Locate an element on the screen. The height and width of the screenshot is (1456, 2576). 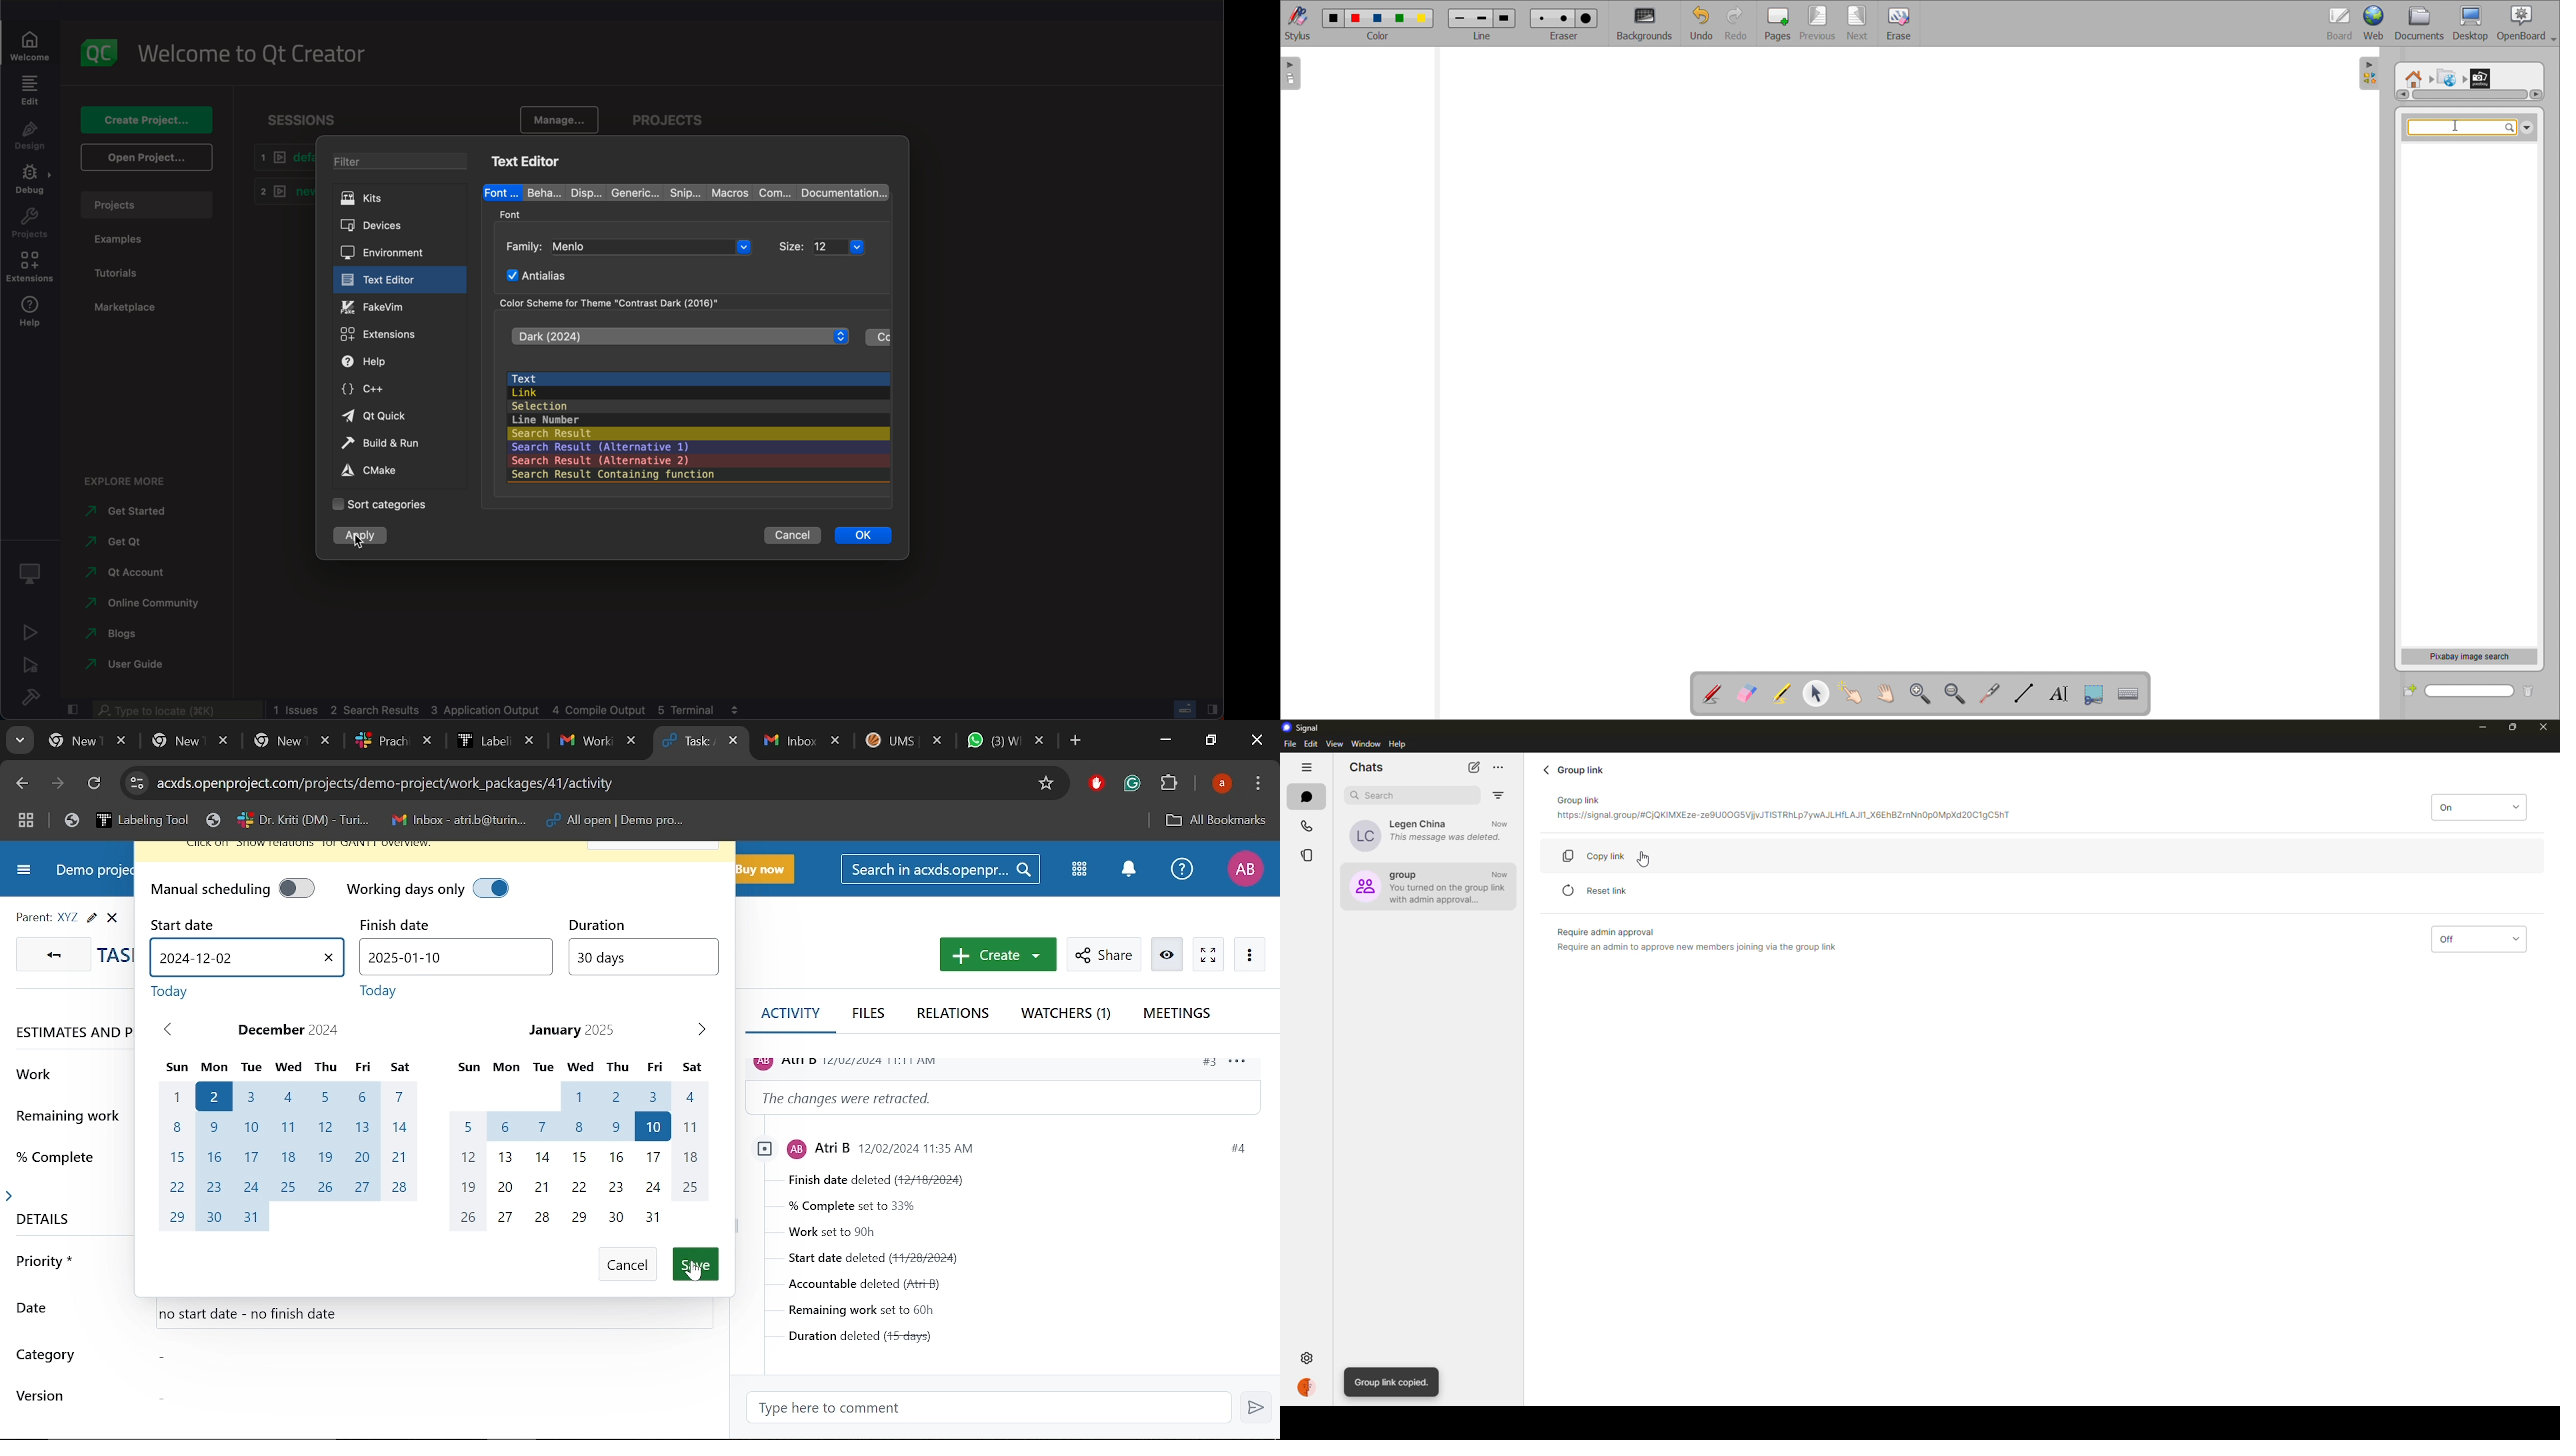
edit is located at coordinates (1311, 744).